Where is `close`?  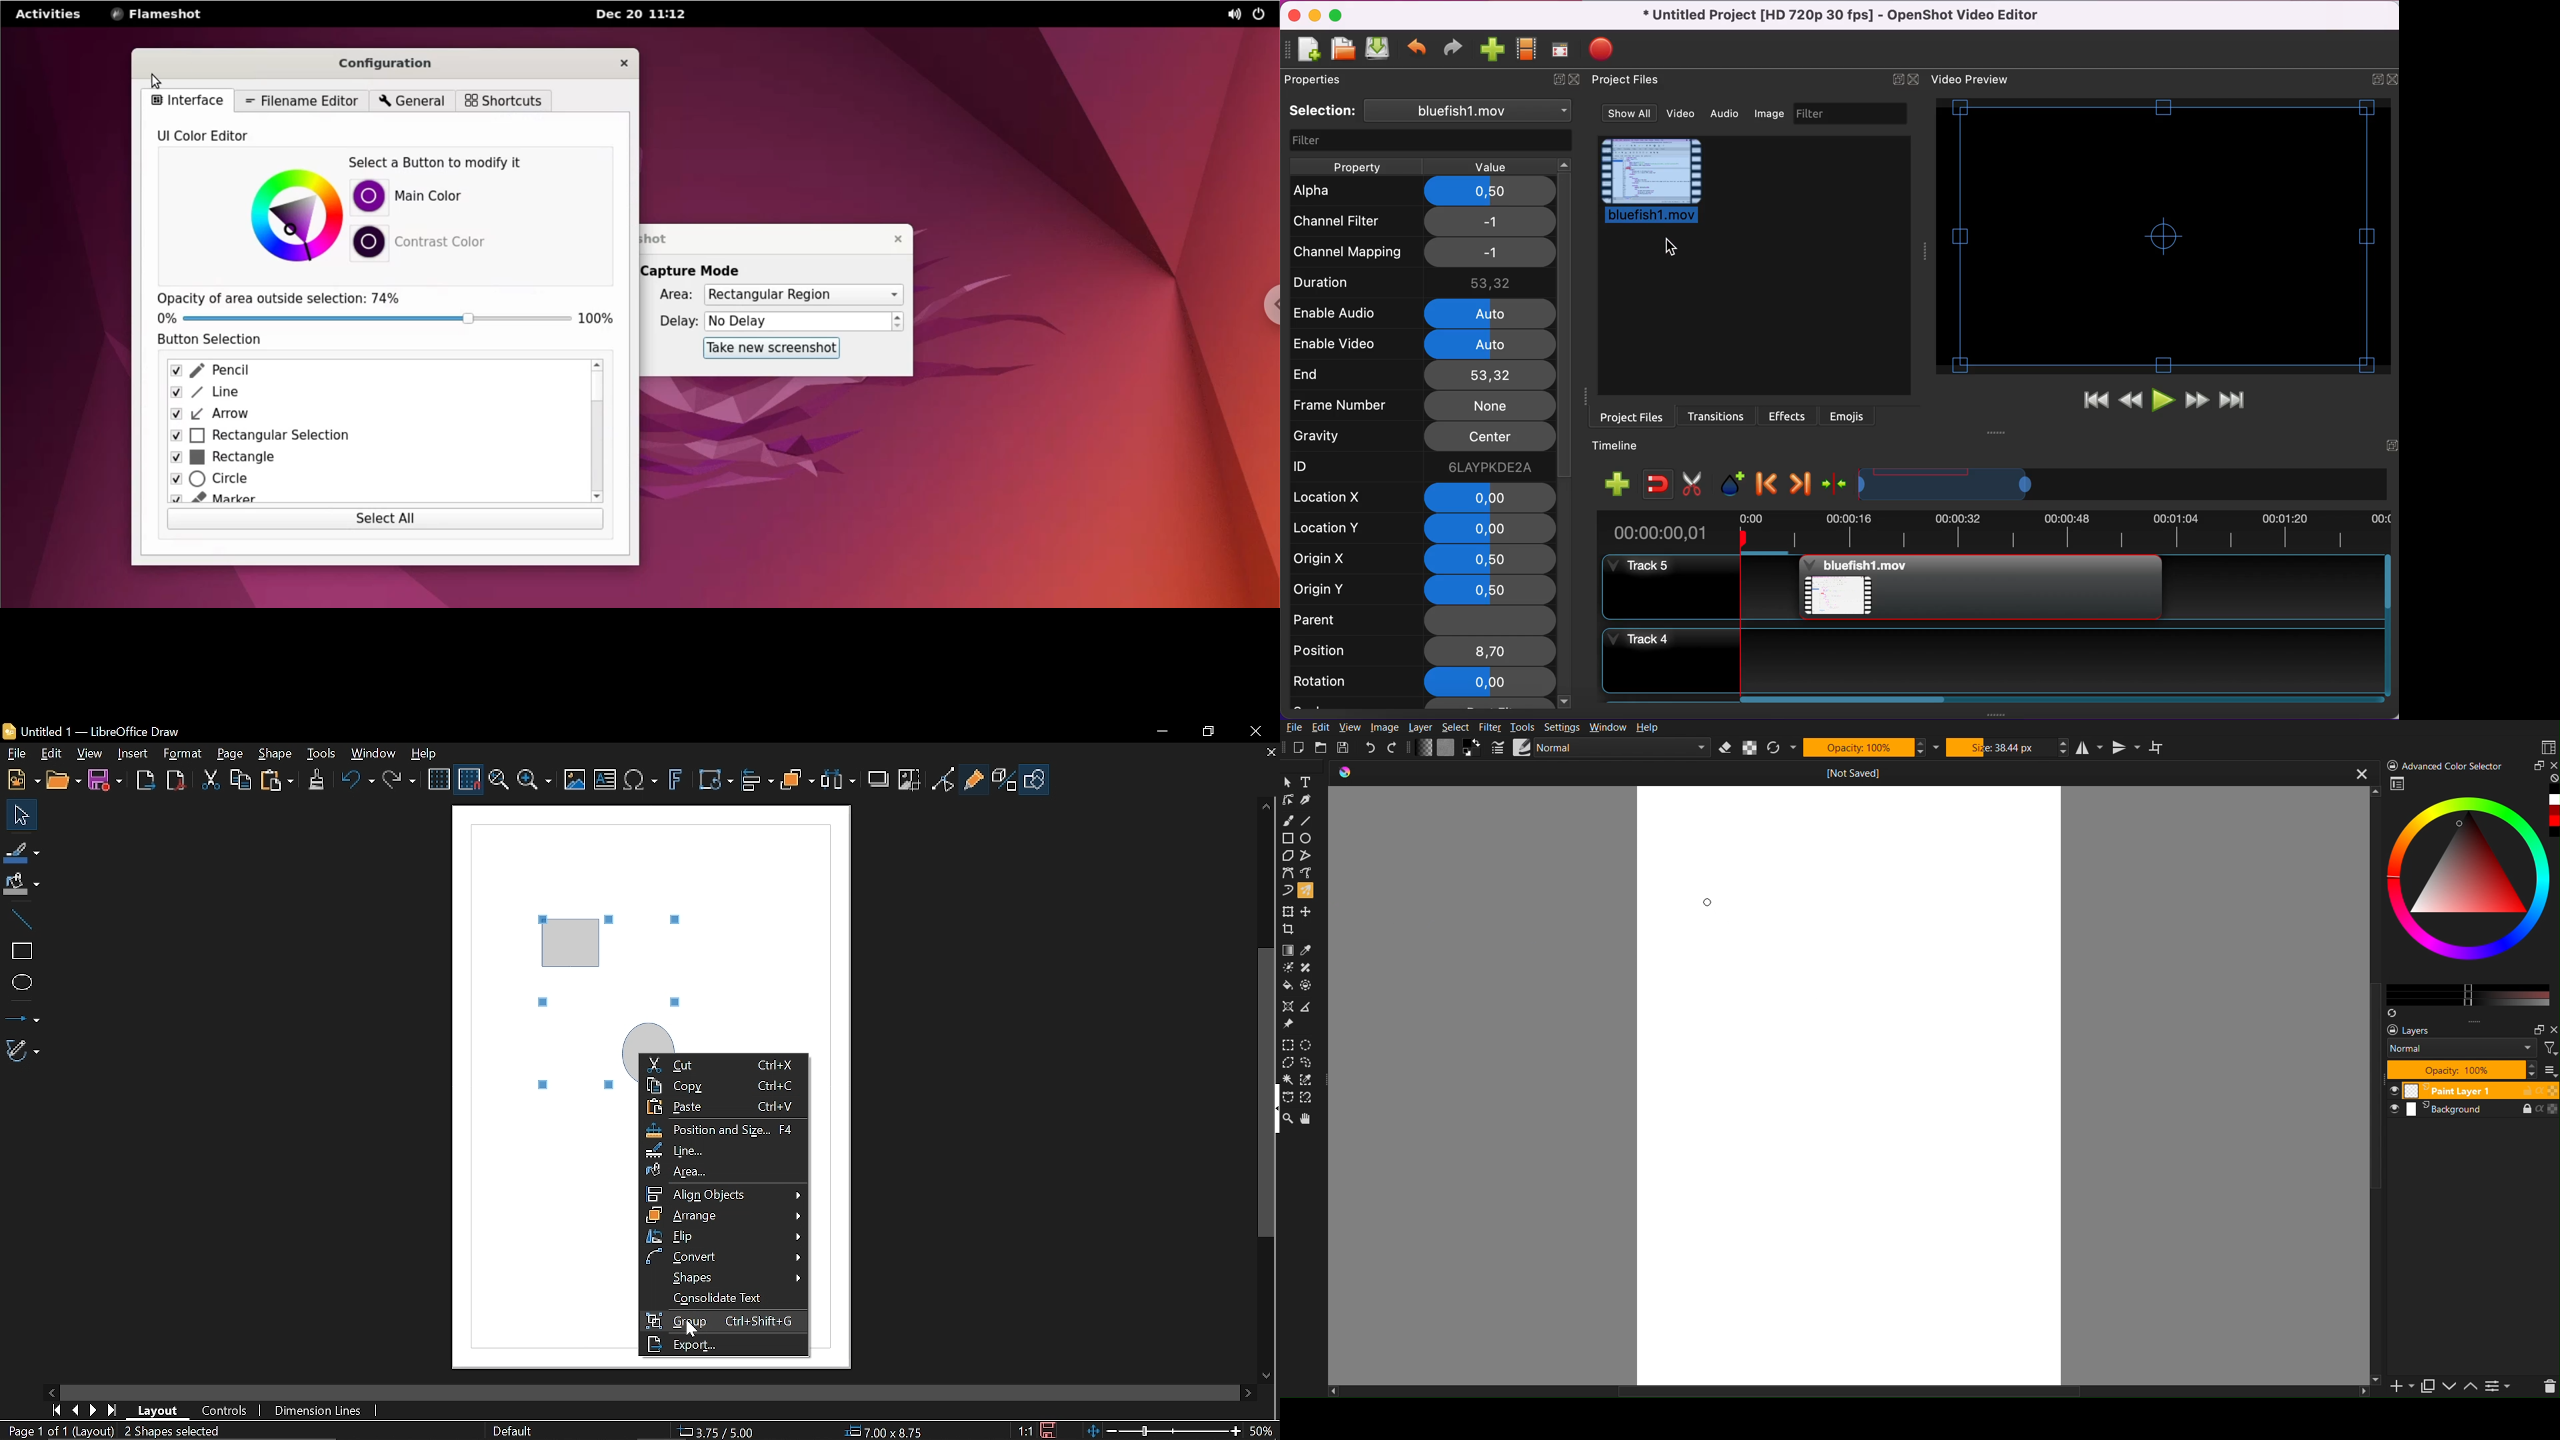
close is located at coordinates (2552, 1030).